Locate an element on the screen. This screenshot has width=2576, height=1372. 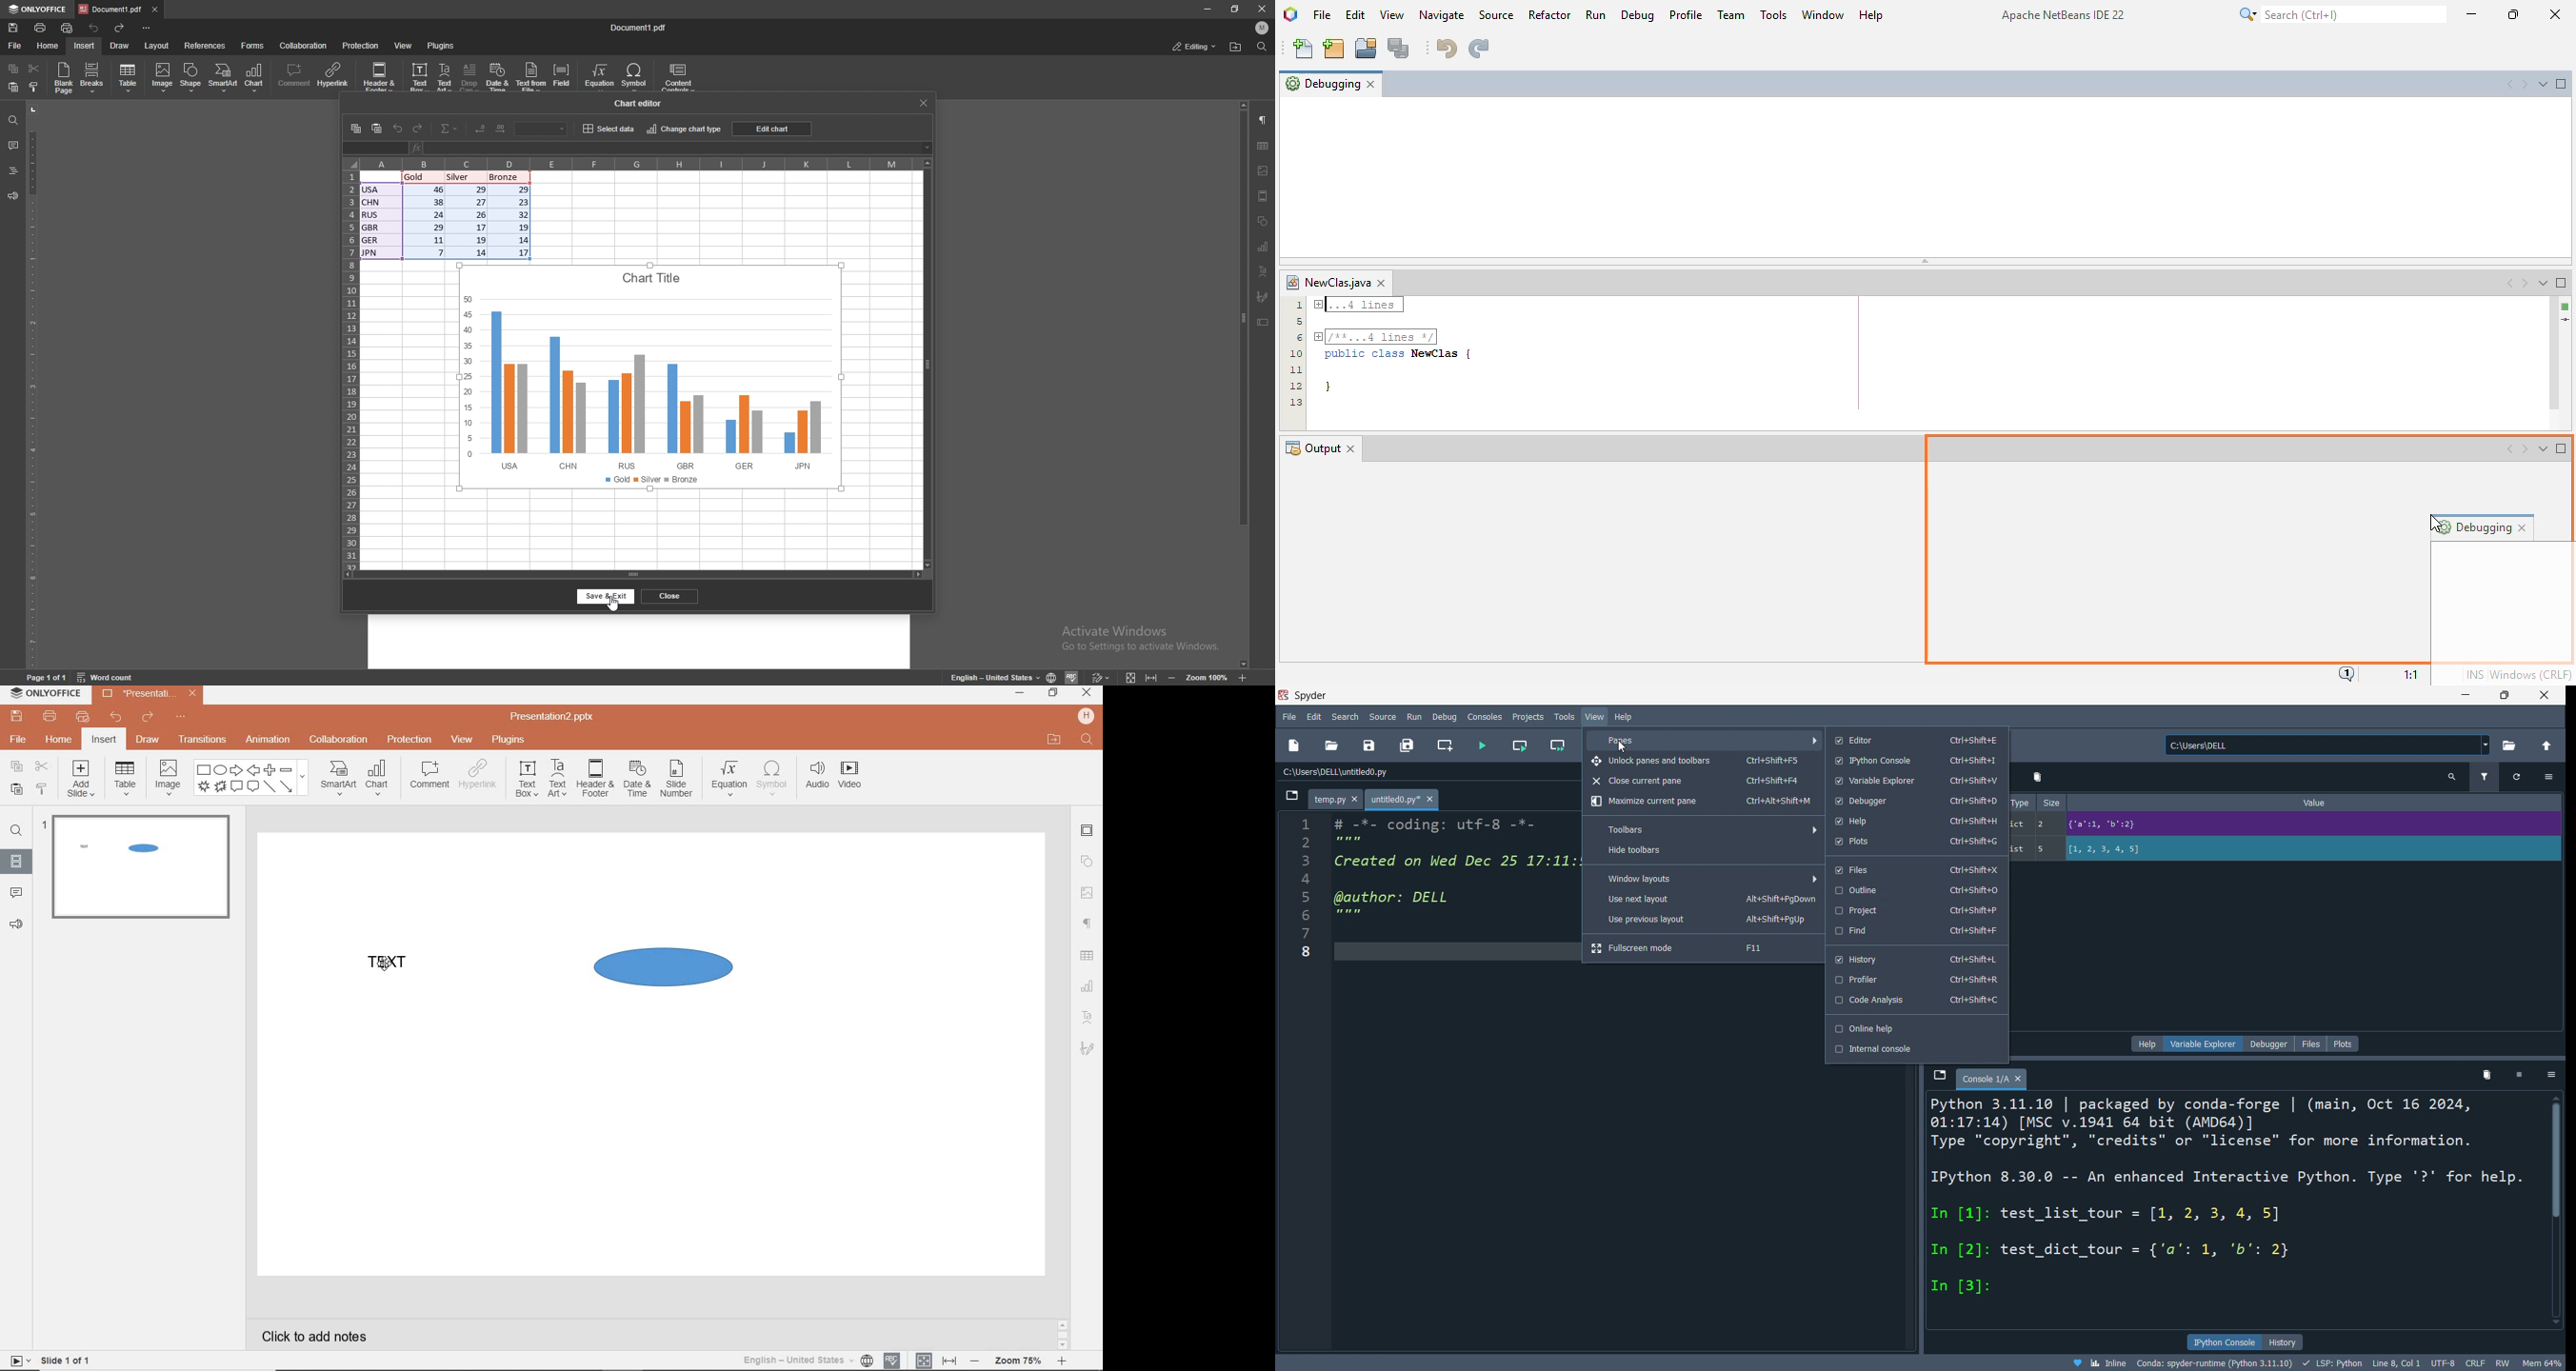
run cell is located at coordinates (1518, 747).